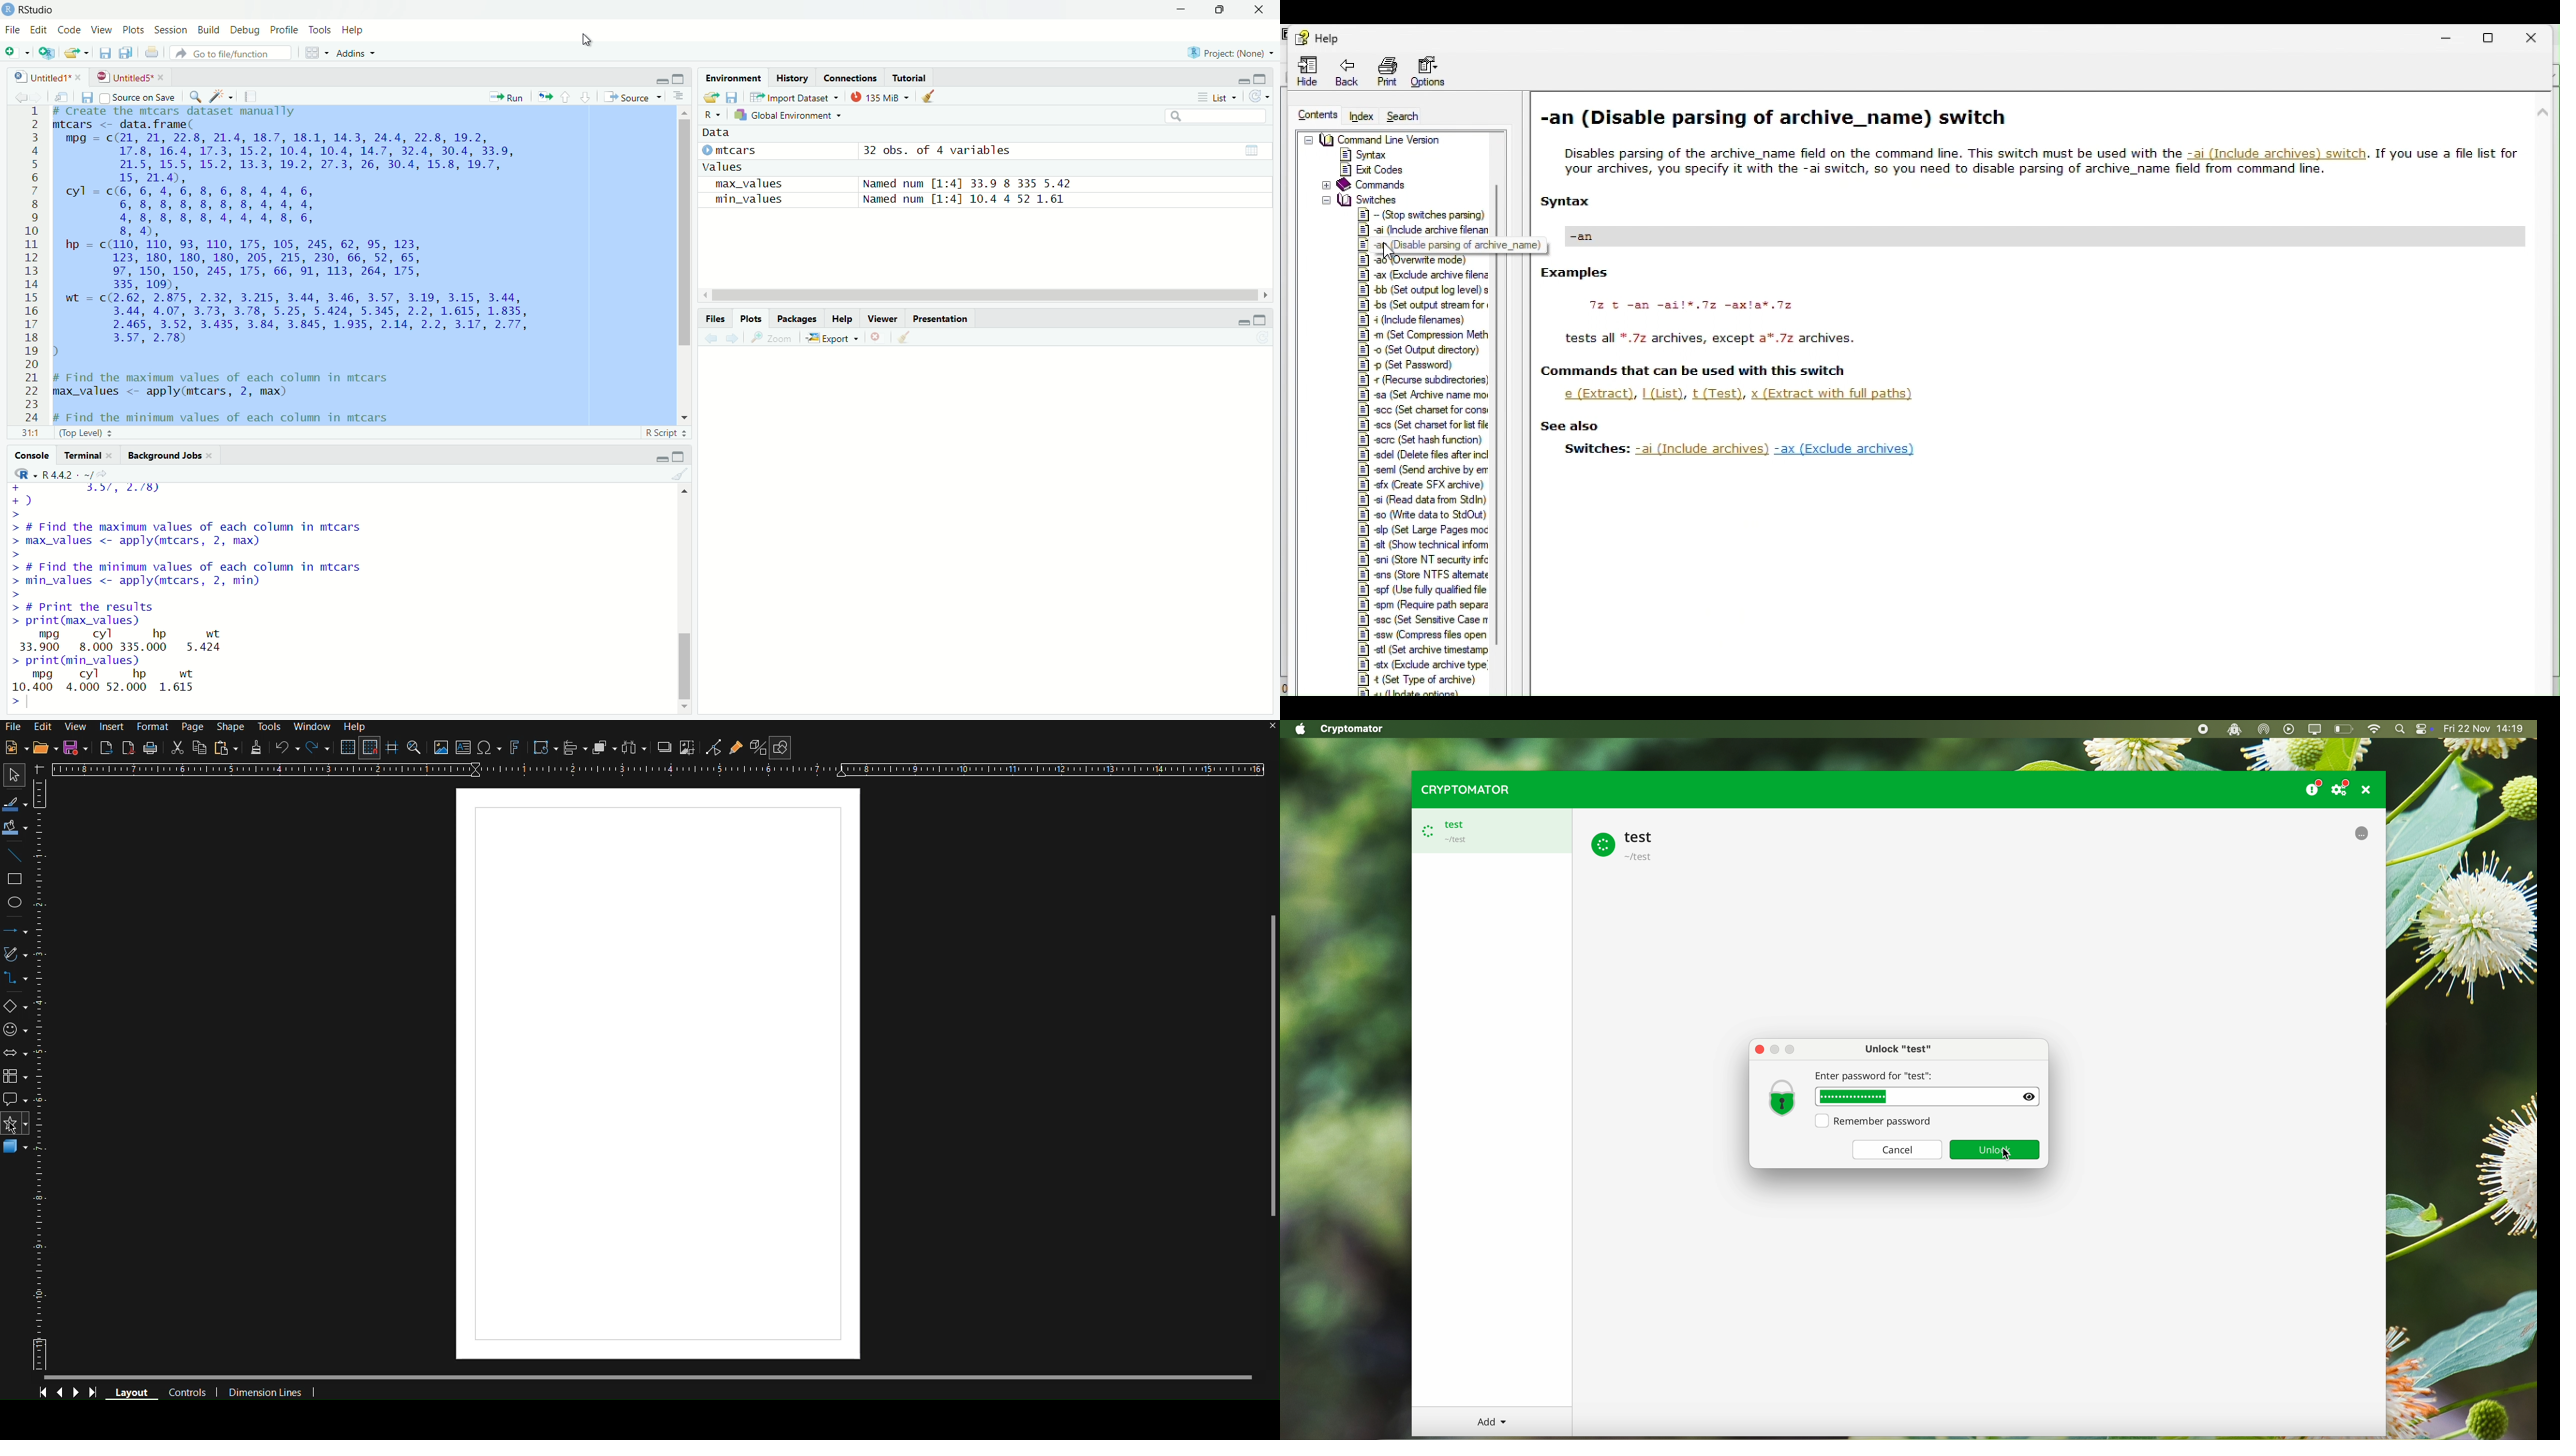  I want to click on Tutorial, so click(911, 77).